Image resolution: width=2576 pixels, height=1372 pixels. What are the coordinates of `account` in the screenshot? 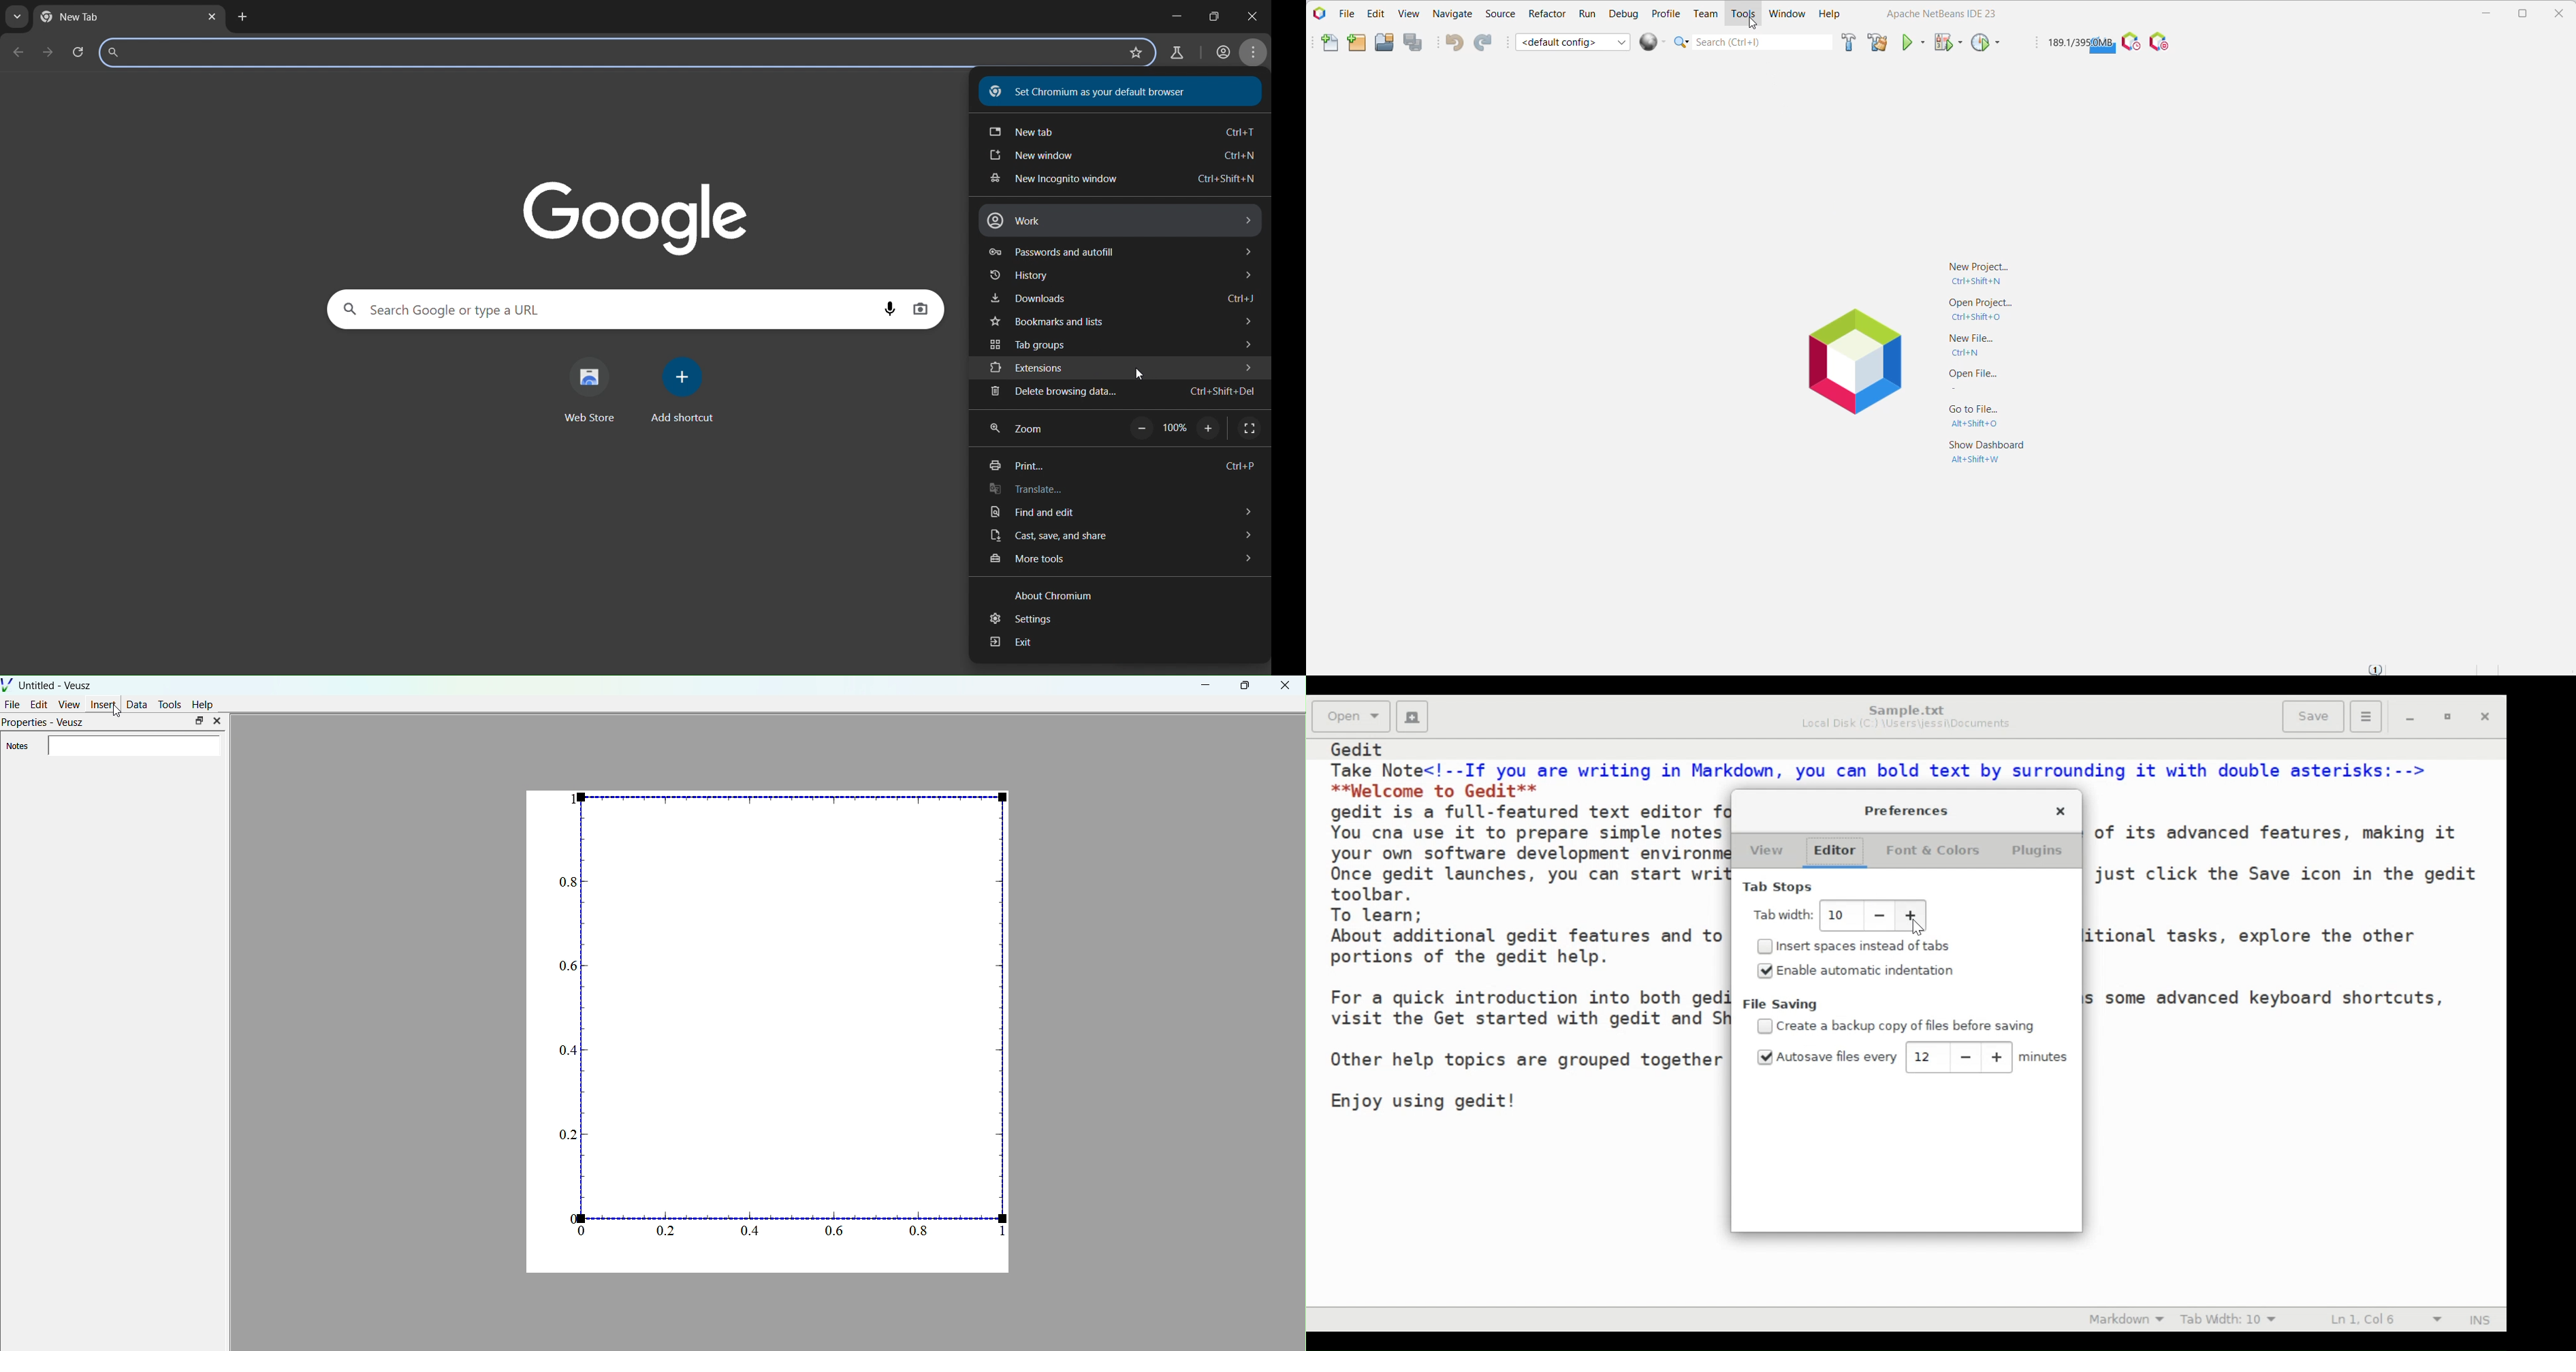 It's located at (1224, 50).